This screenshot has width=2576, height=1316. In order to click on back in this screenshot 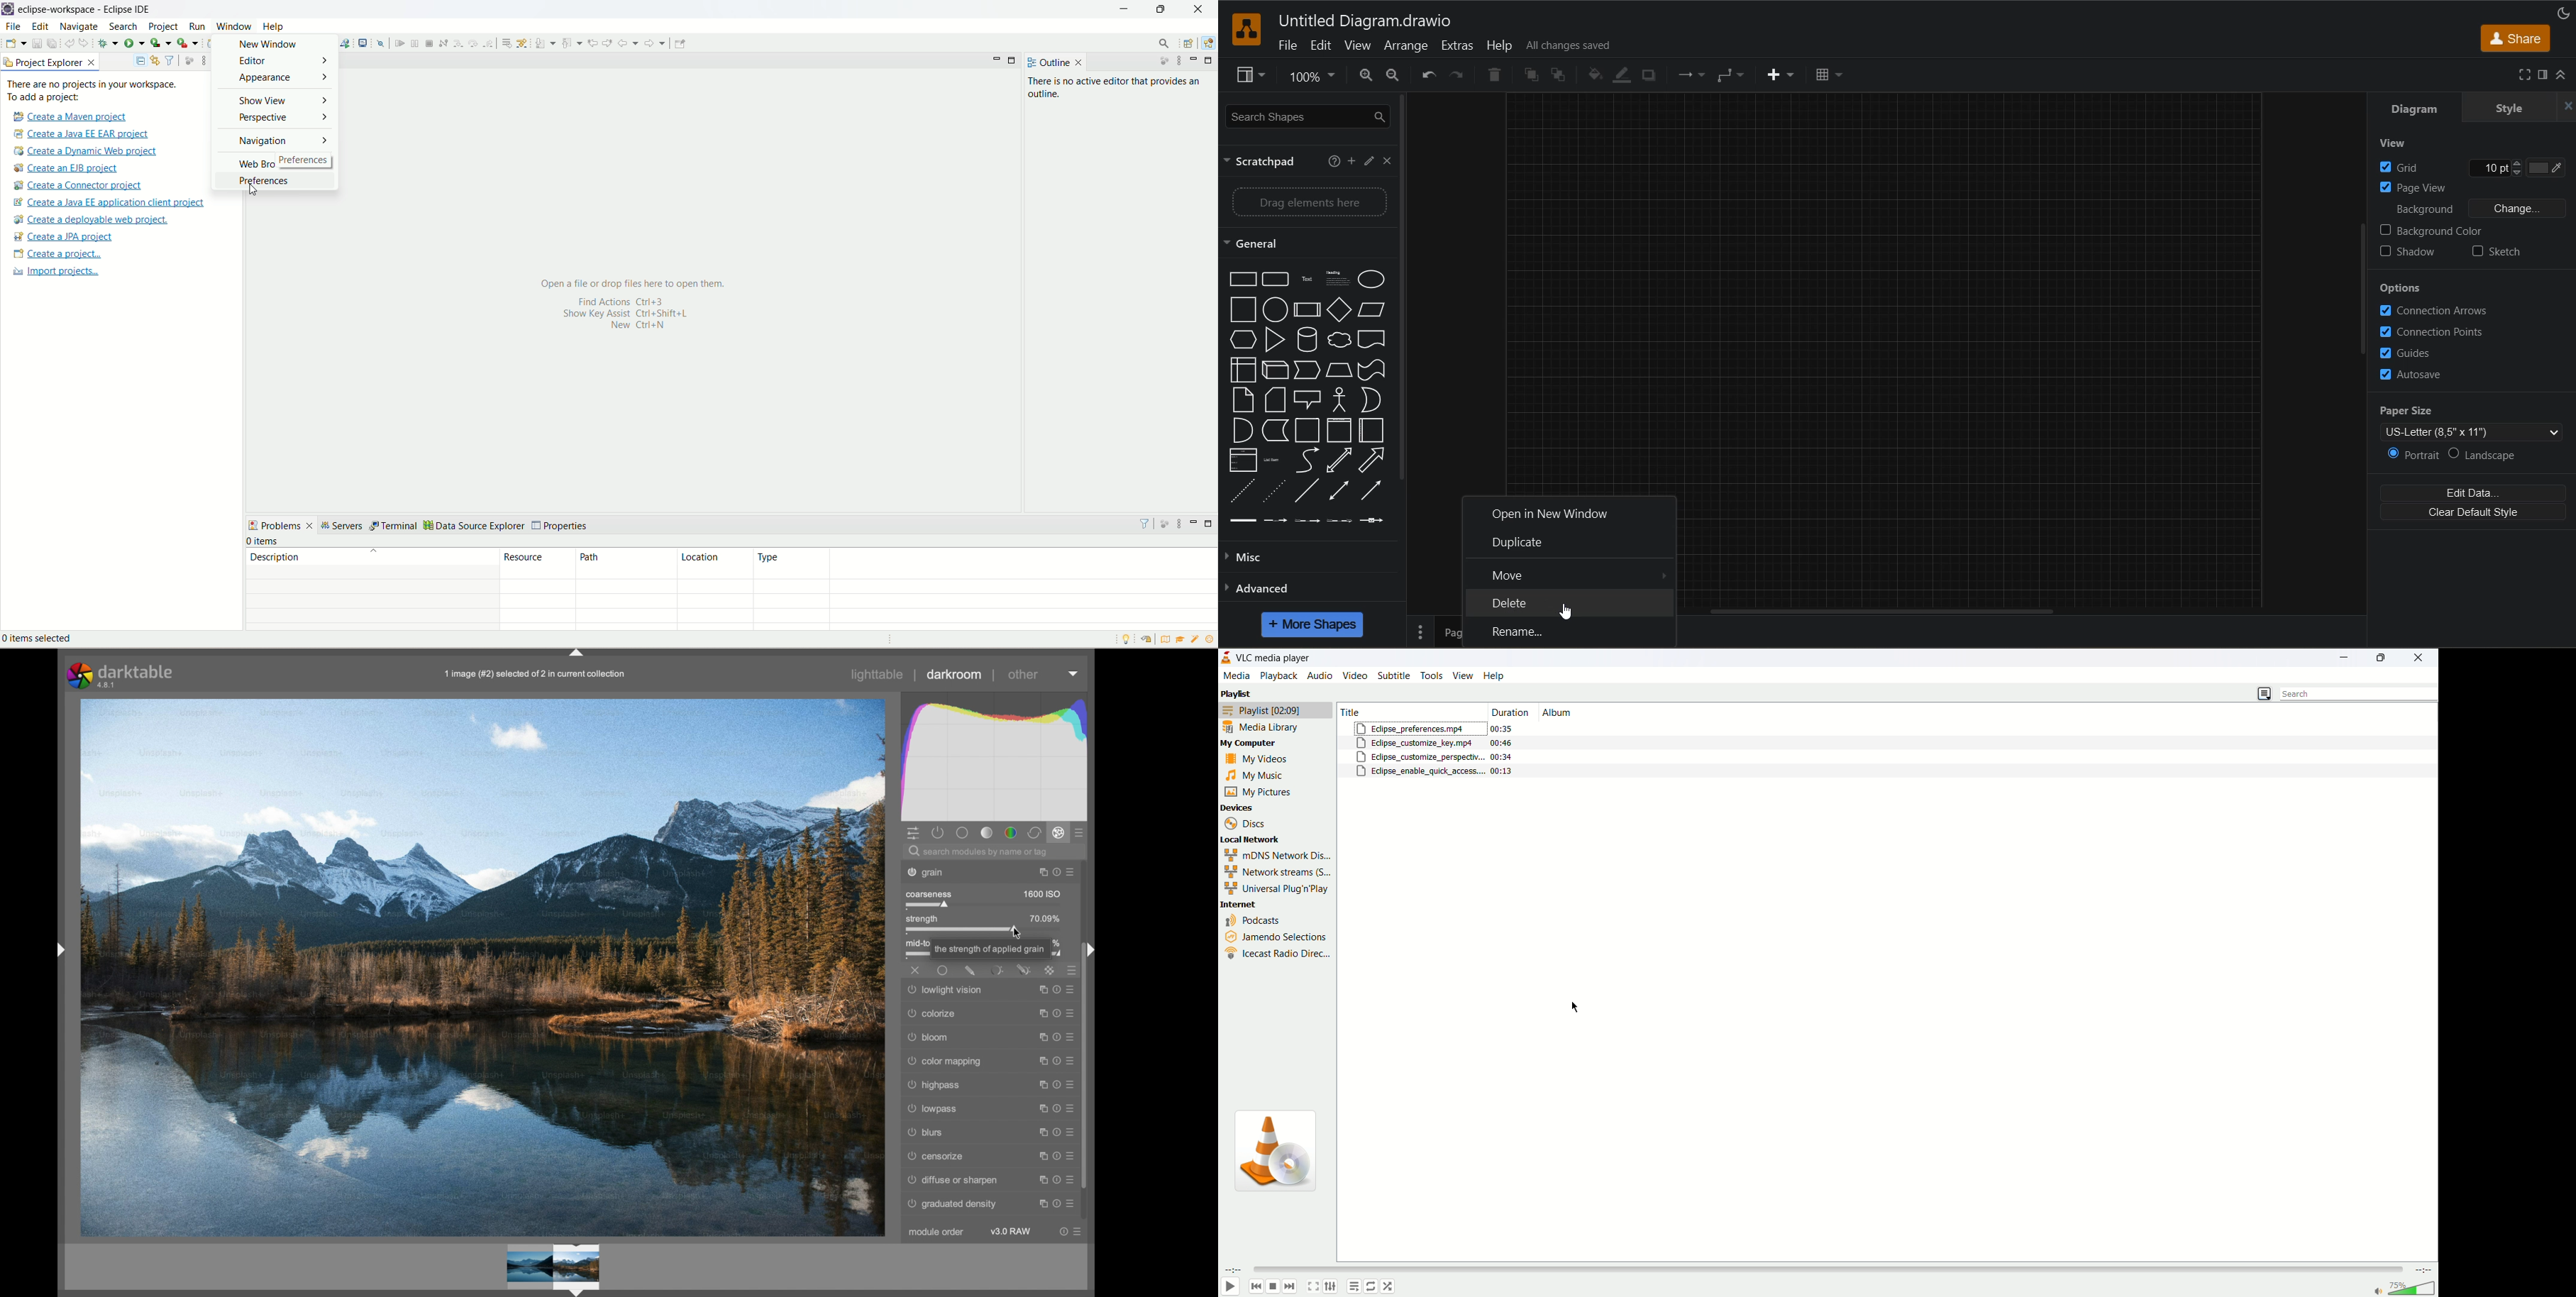, I will do `click(1255, 1287)`.